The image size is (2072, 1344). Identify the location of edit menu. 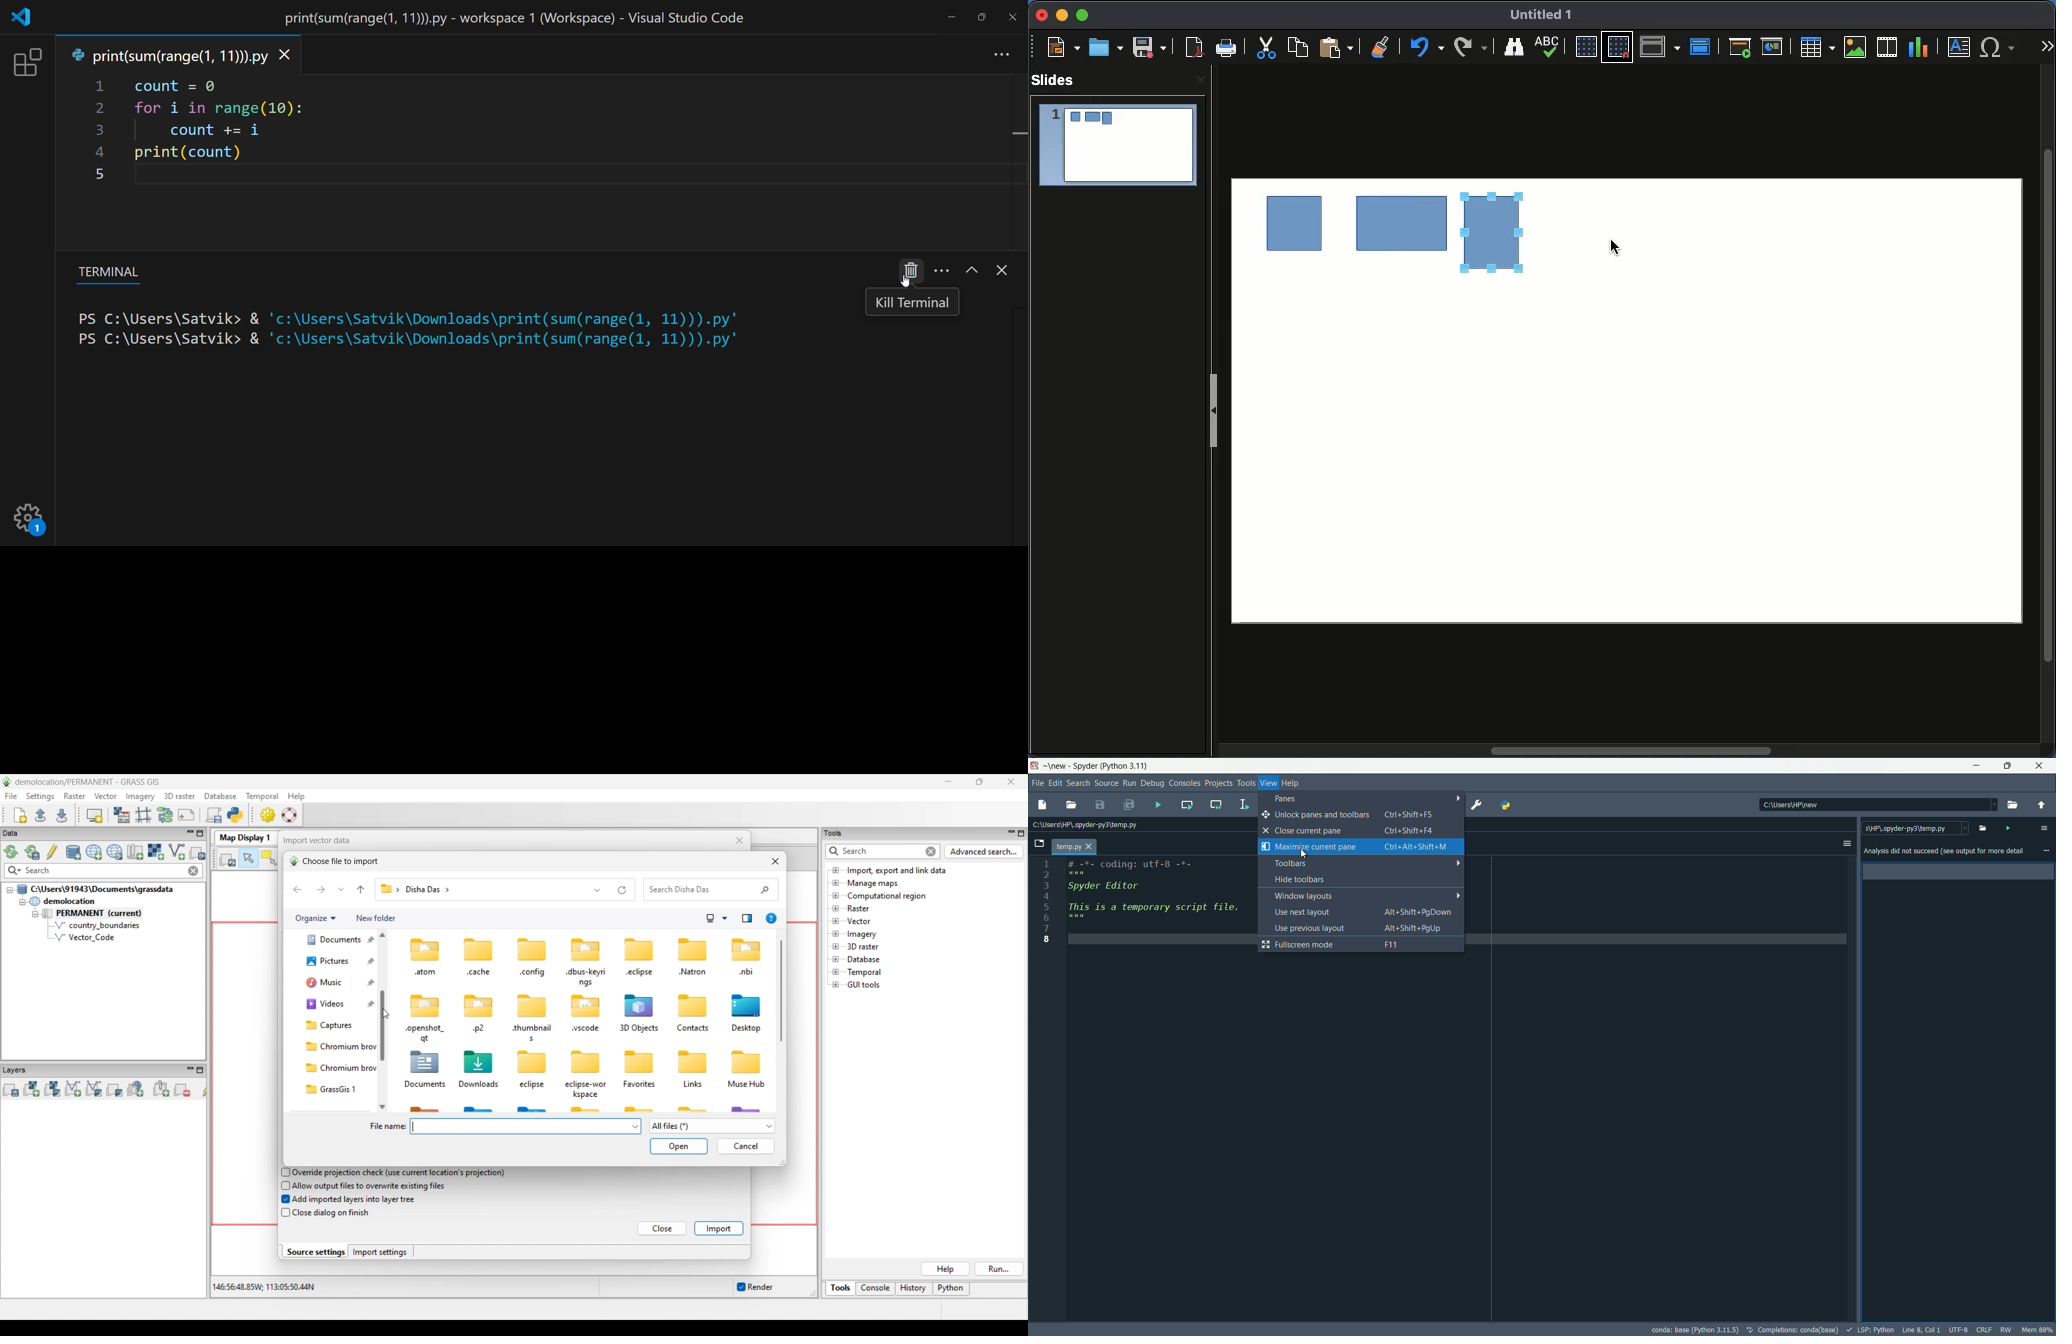
(1052, 784).